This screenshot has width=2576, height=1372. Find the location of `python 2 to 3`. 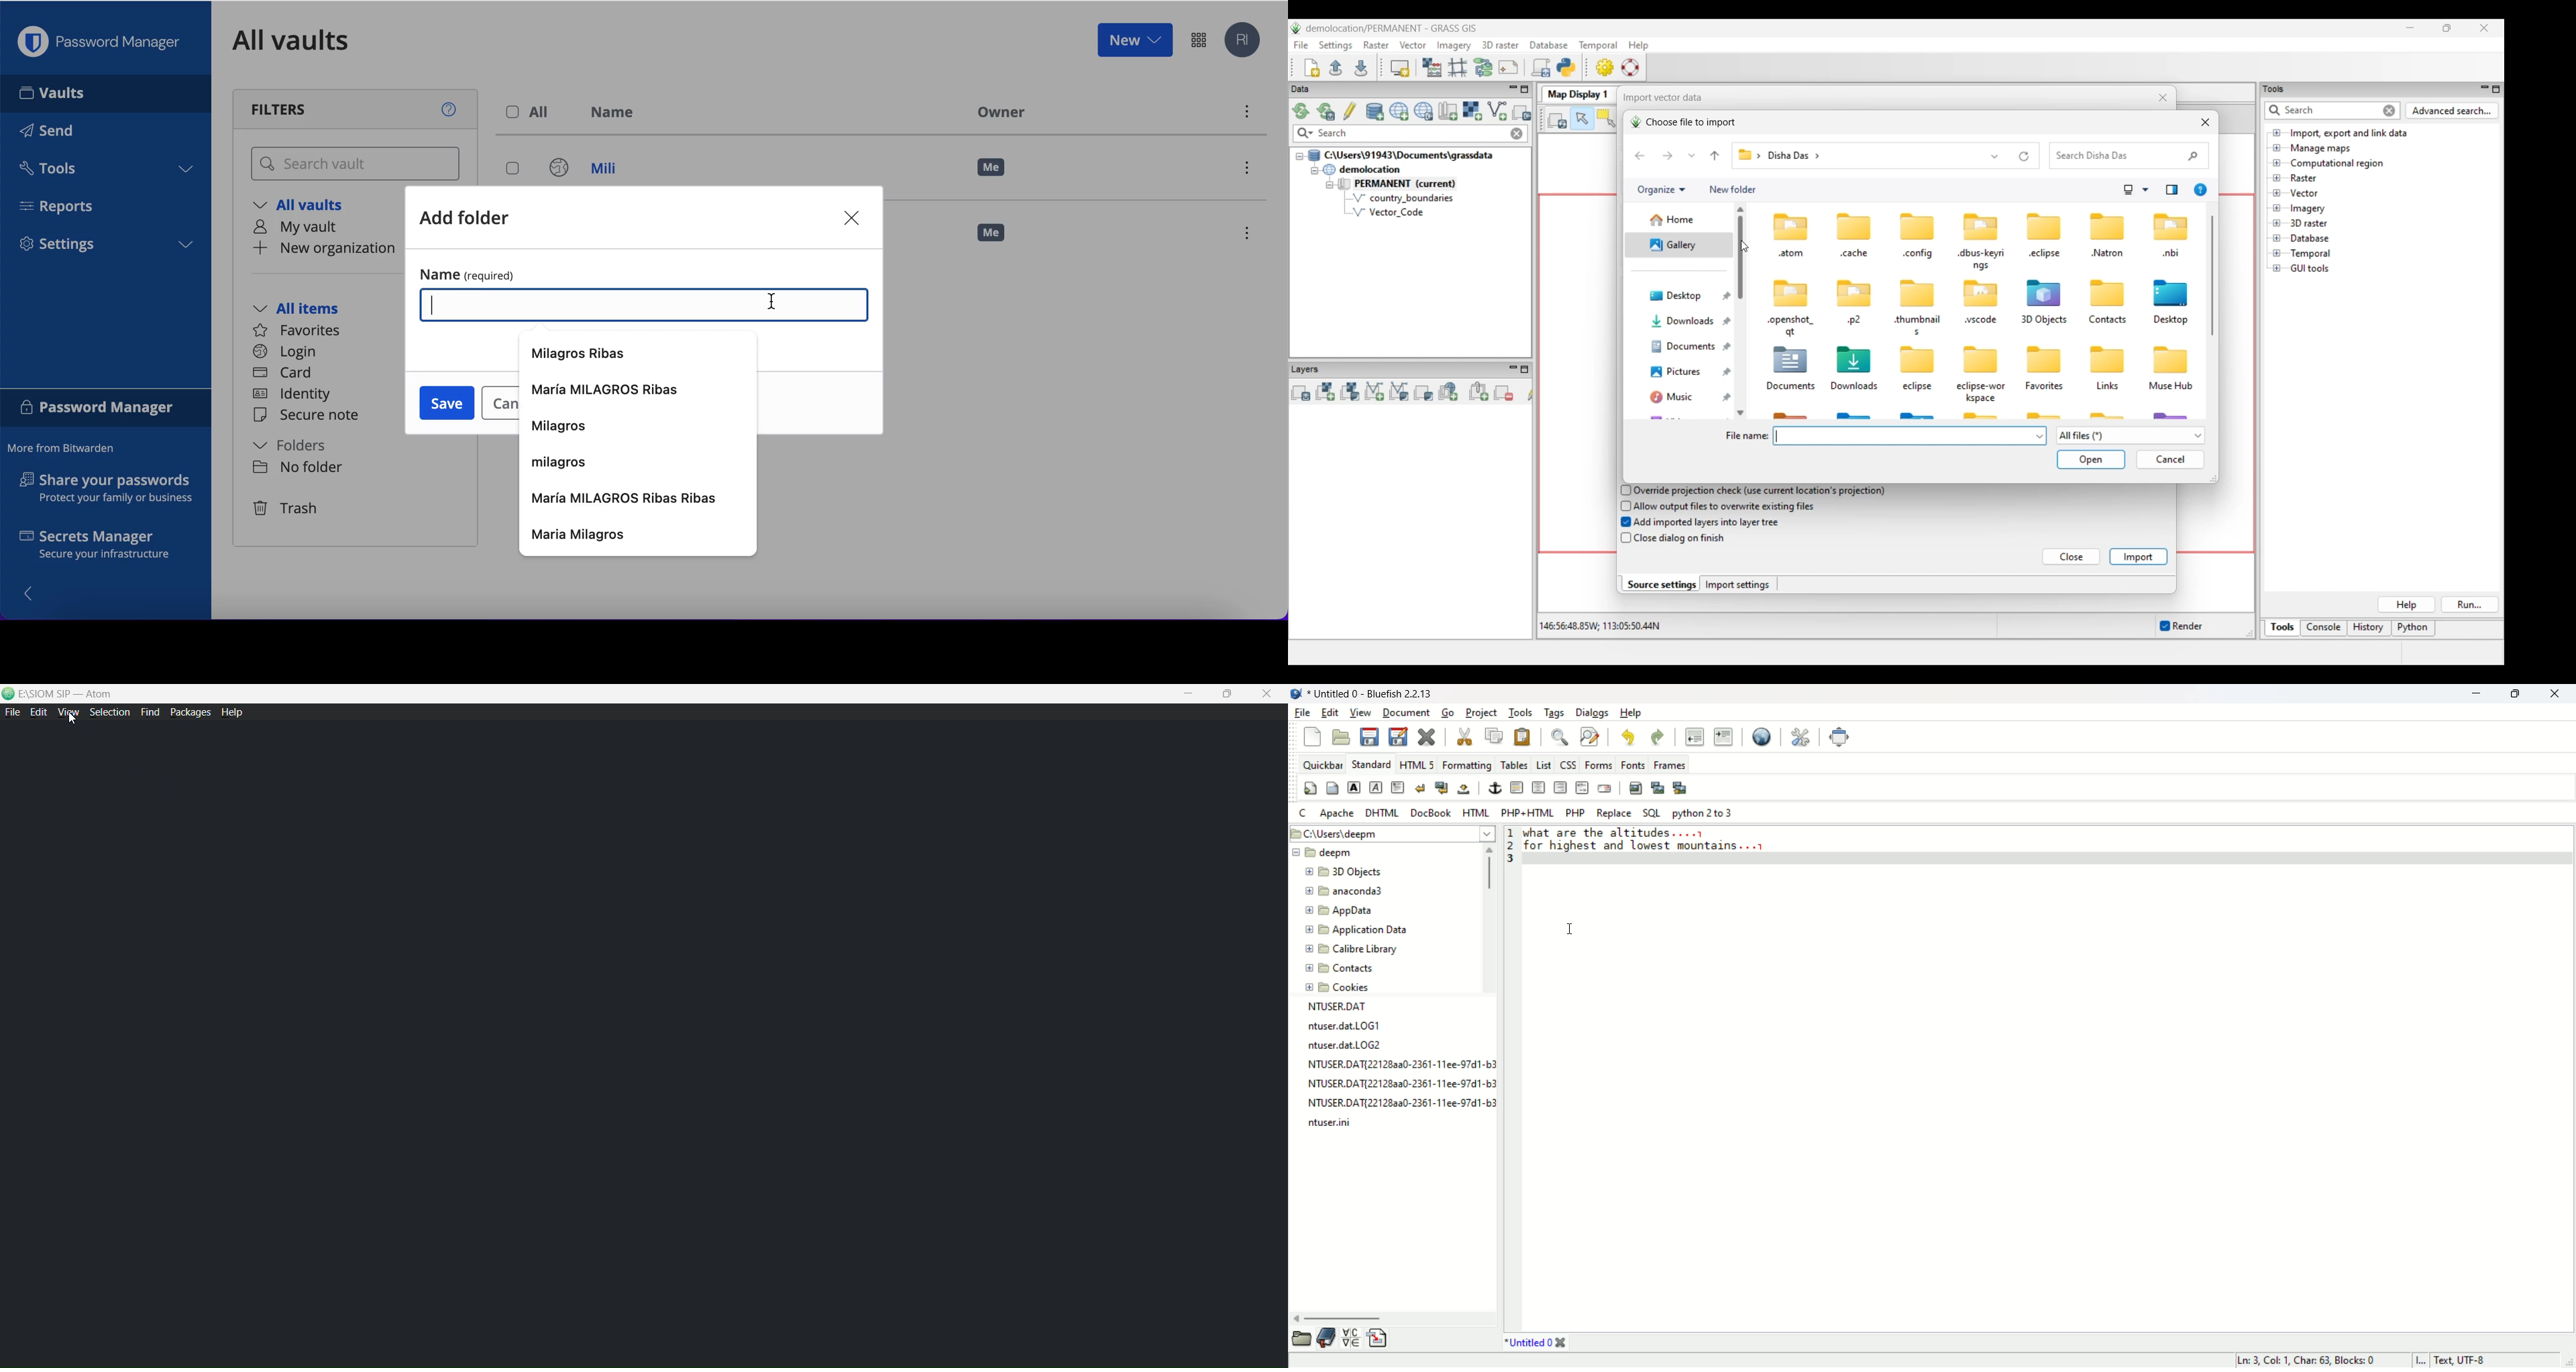

python 2 to 3 is located at coordinates (1703, 813).